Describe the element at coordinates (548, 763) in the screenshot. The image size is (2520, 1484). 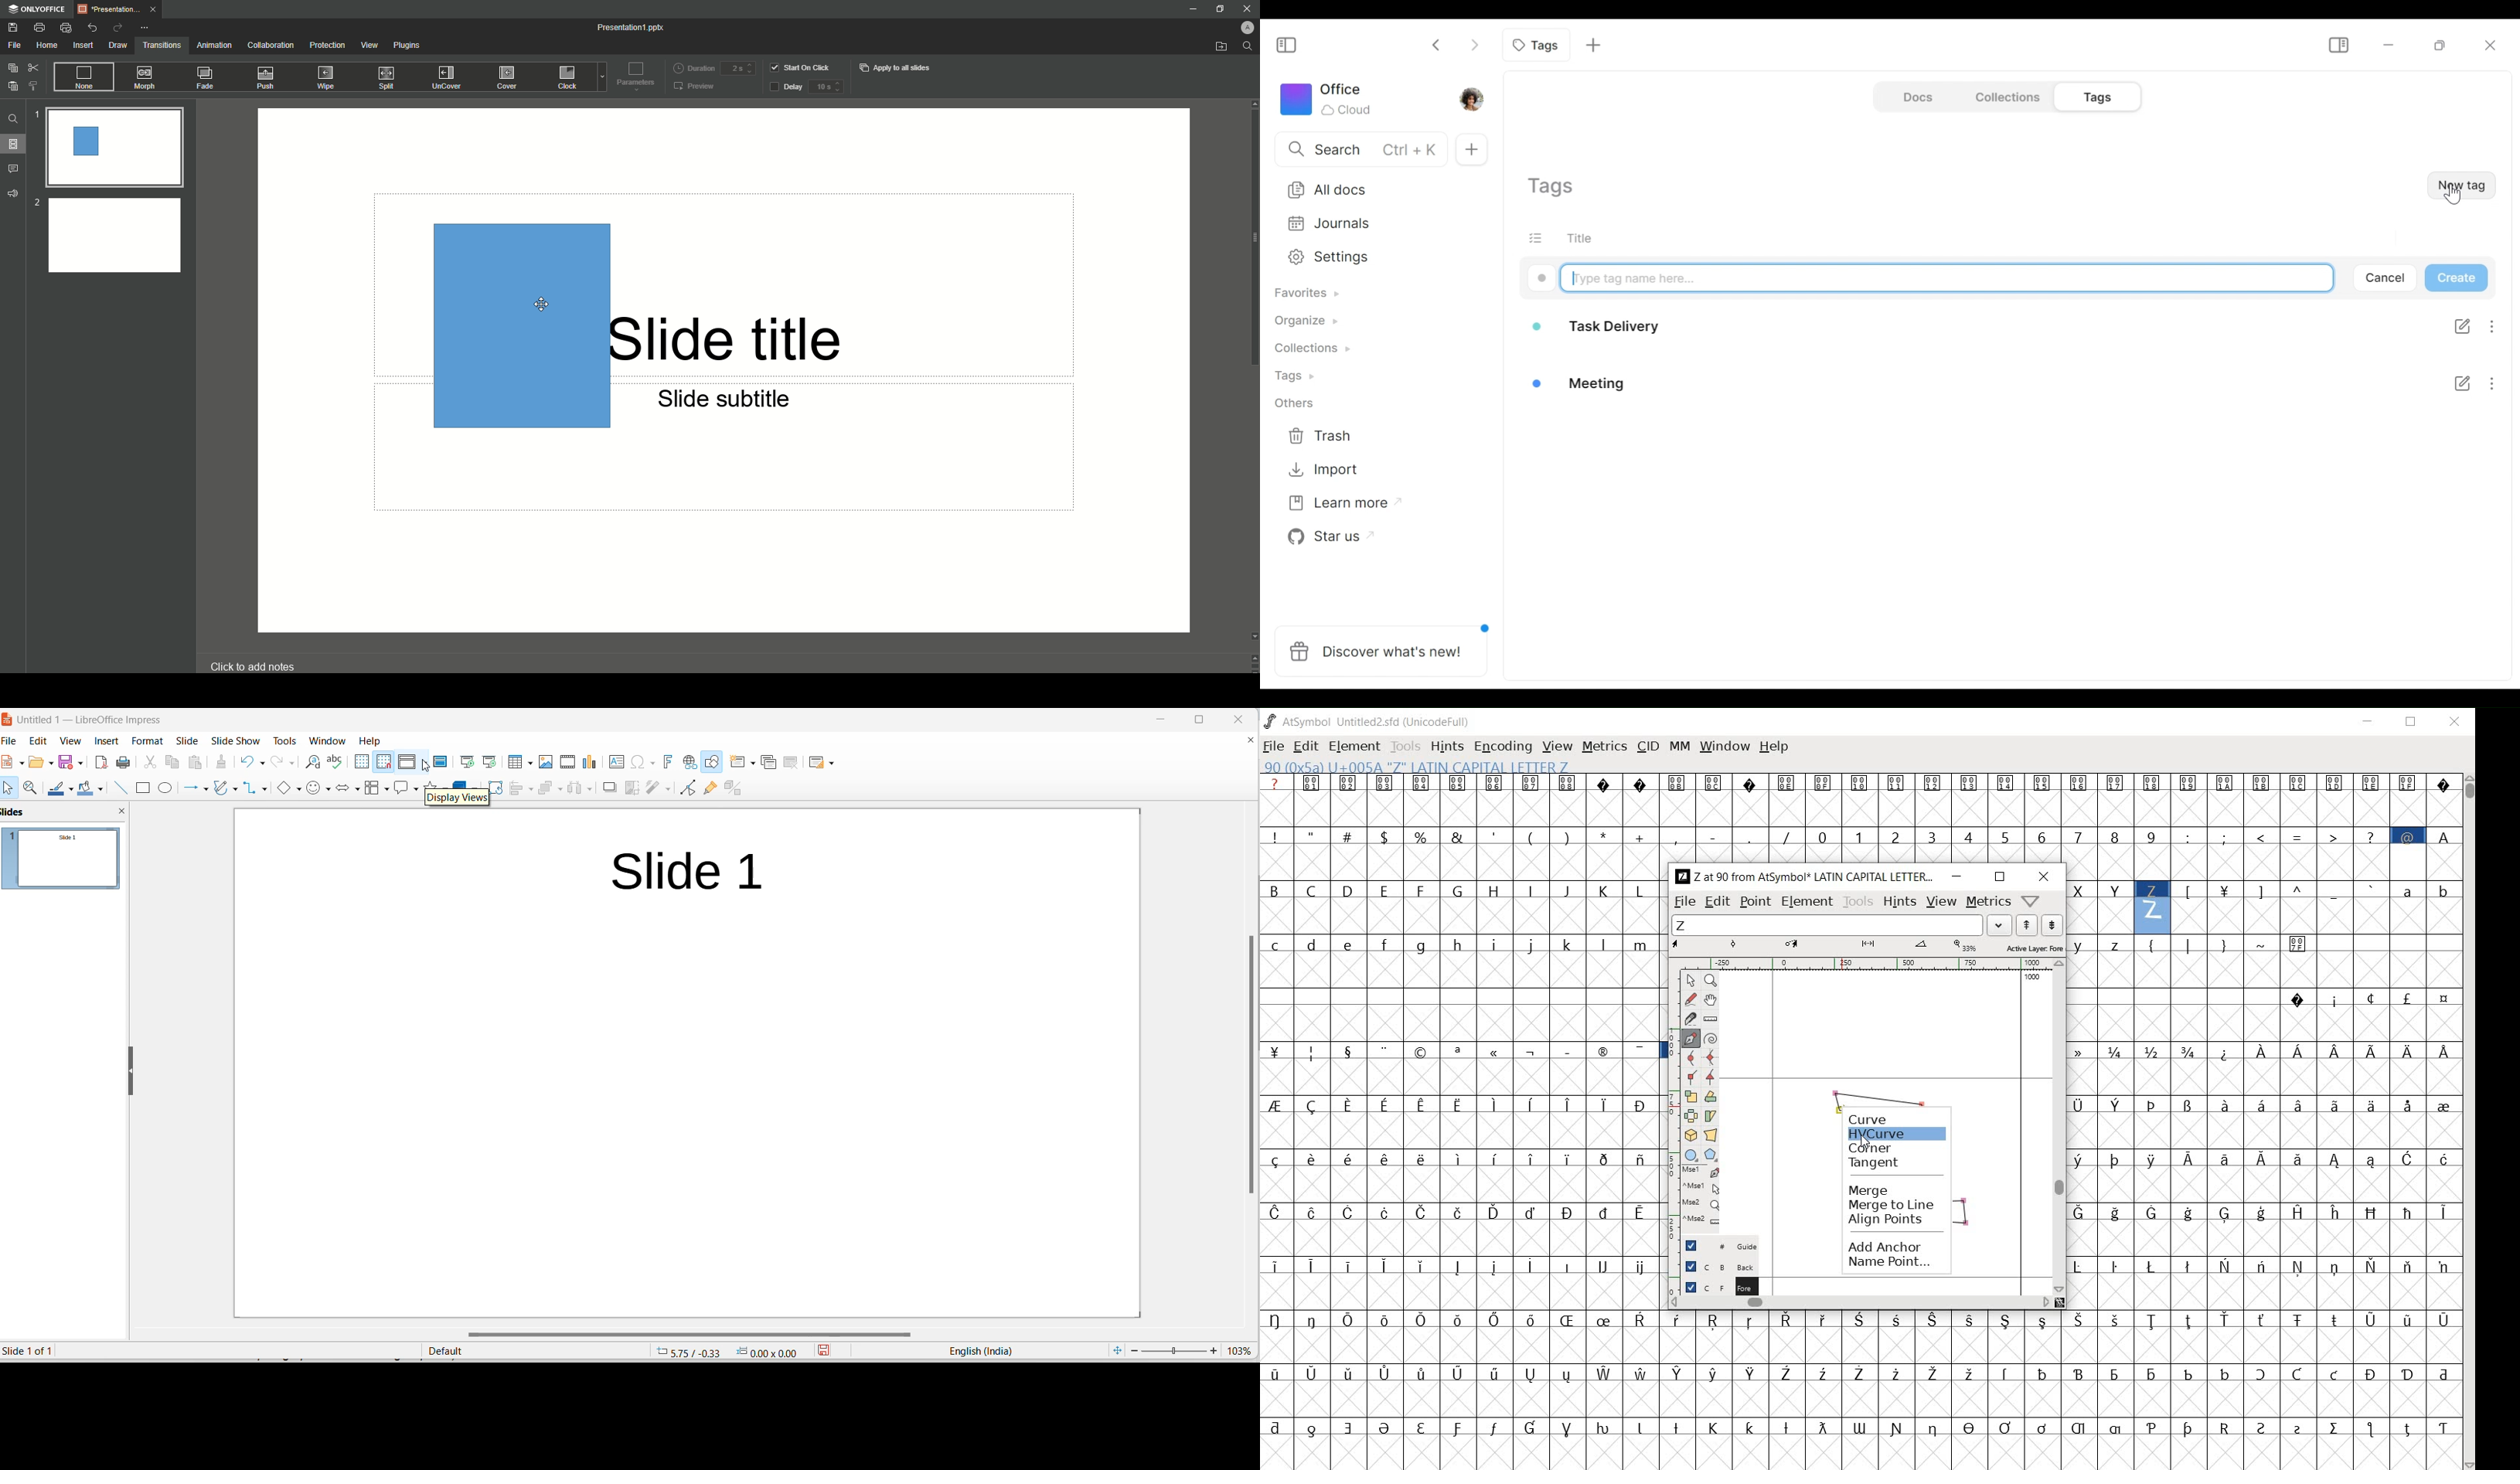
I see `insert images` at that location.